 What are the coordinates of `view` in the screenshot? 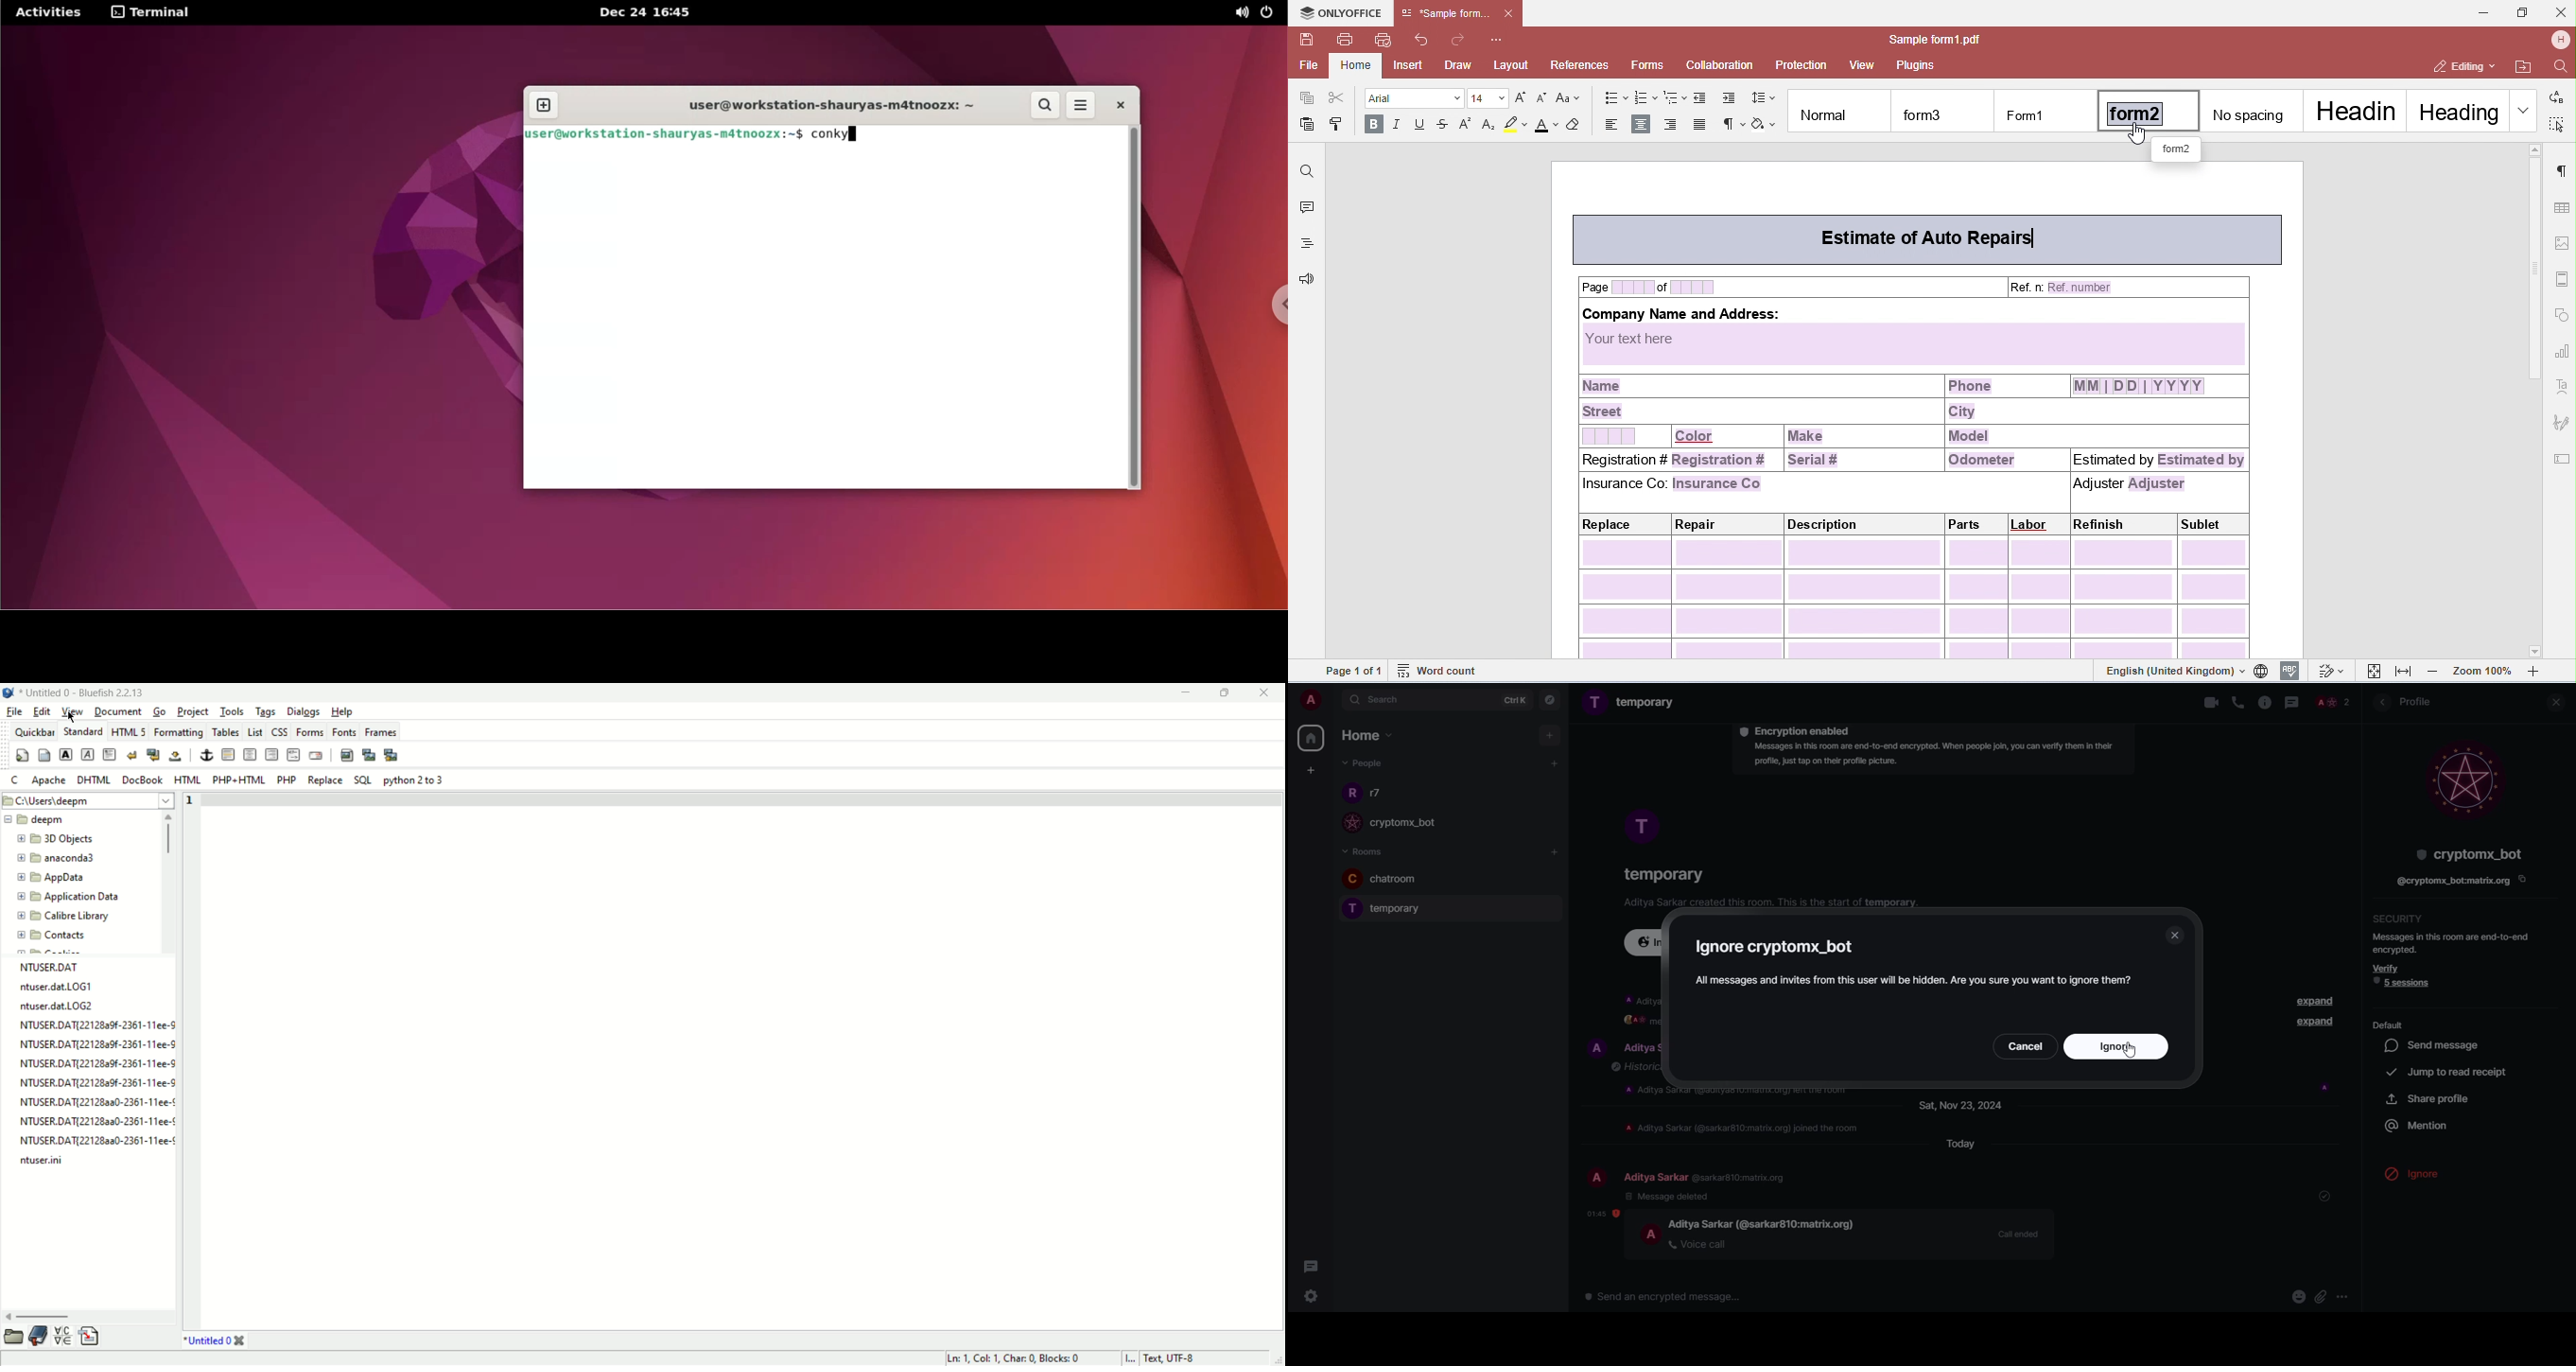 It's located at (73, 711).